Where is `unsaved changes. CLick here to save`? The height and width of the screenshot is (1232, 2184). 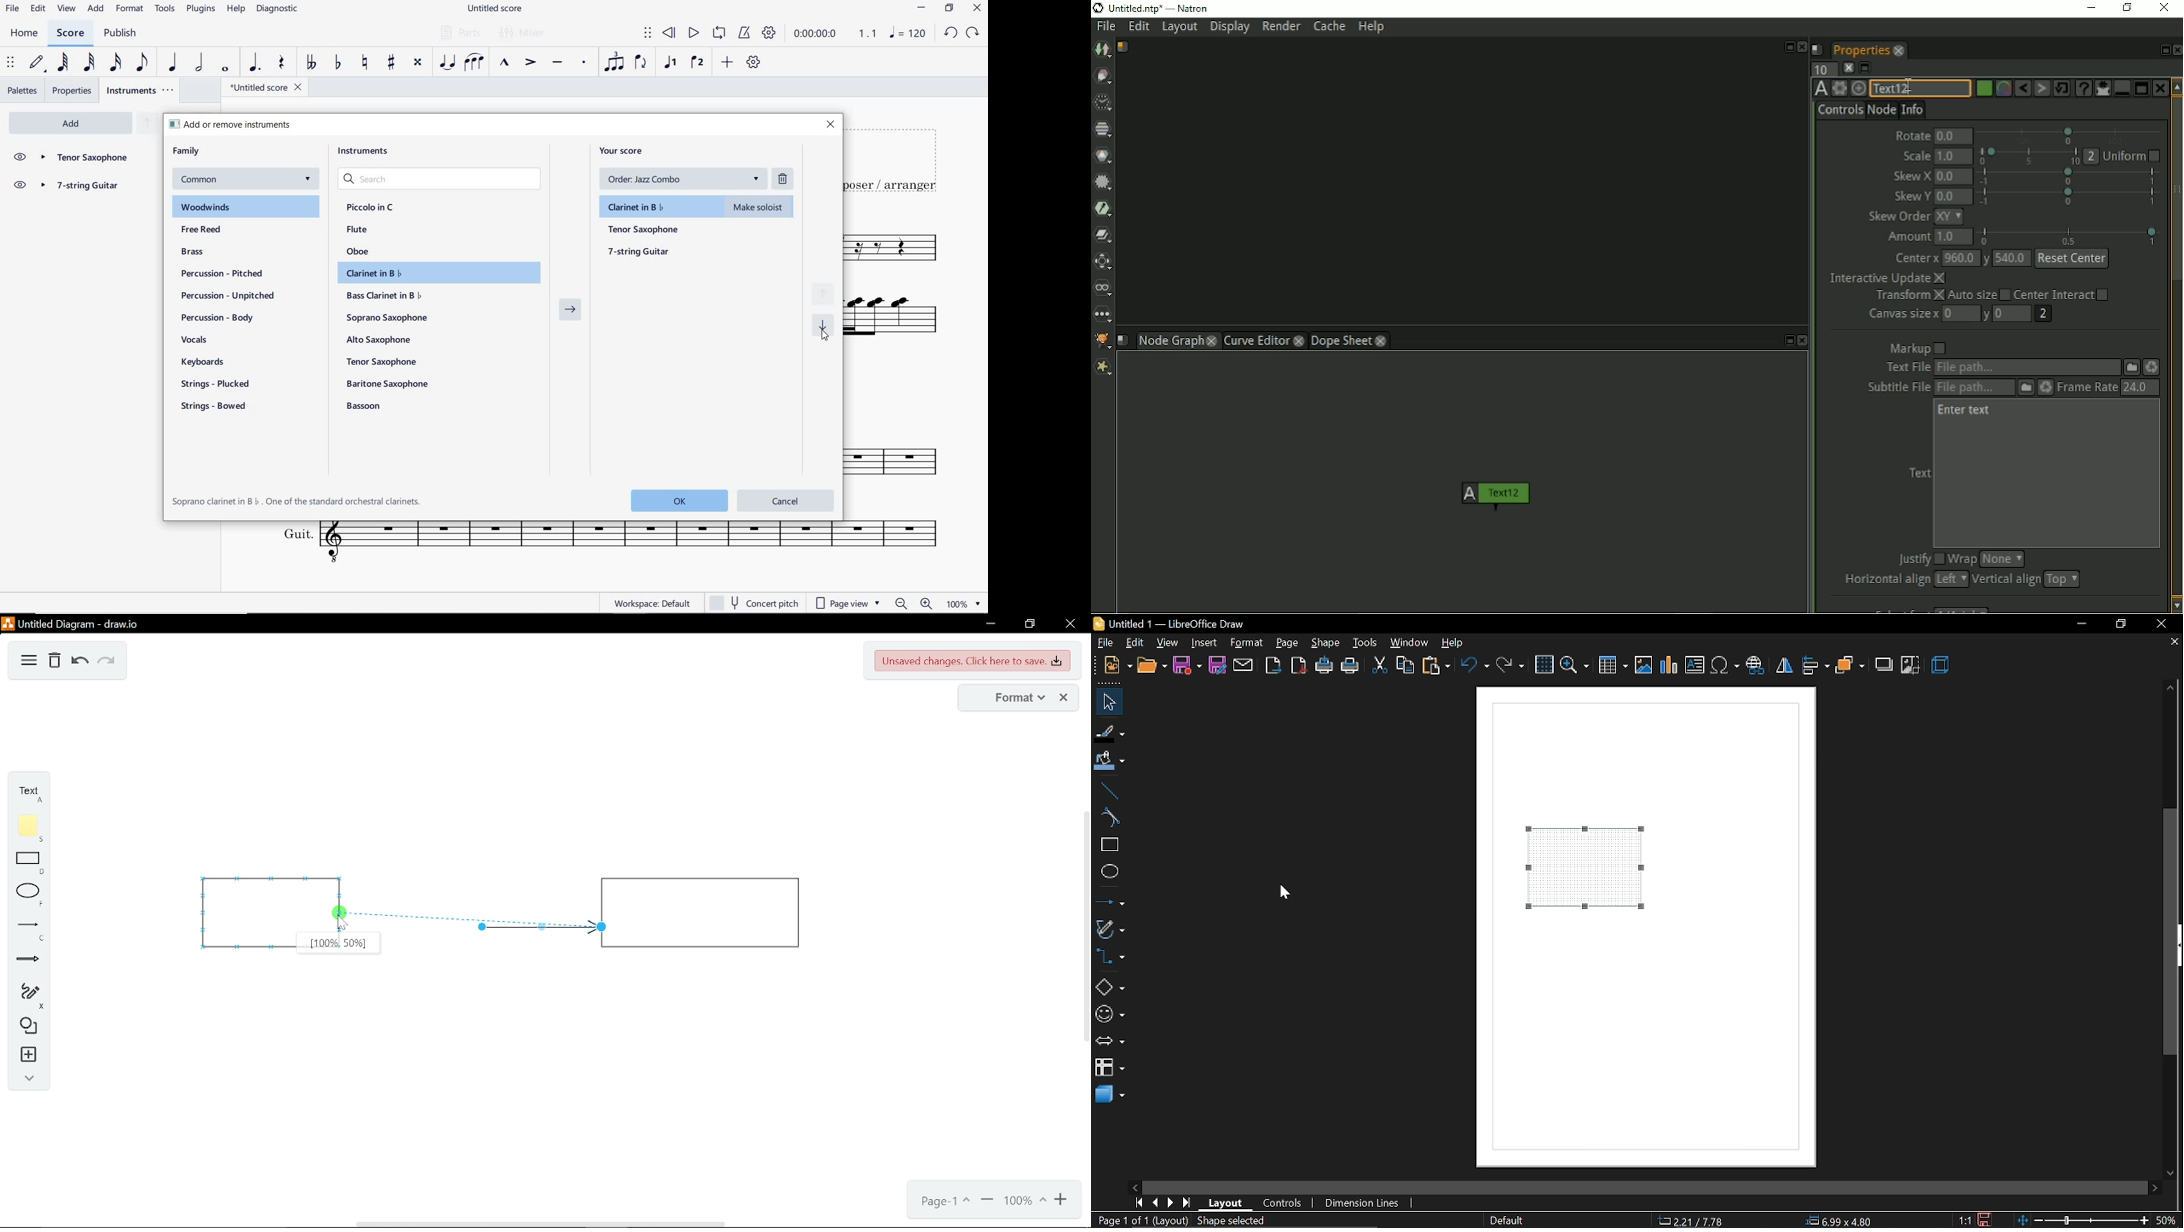 unsaved changes. CLick here to save is located at coordinates (970, 661).